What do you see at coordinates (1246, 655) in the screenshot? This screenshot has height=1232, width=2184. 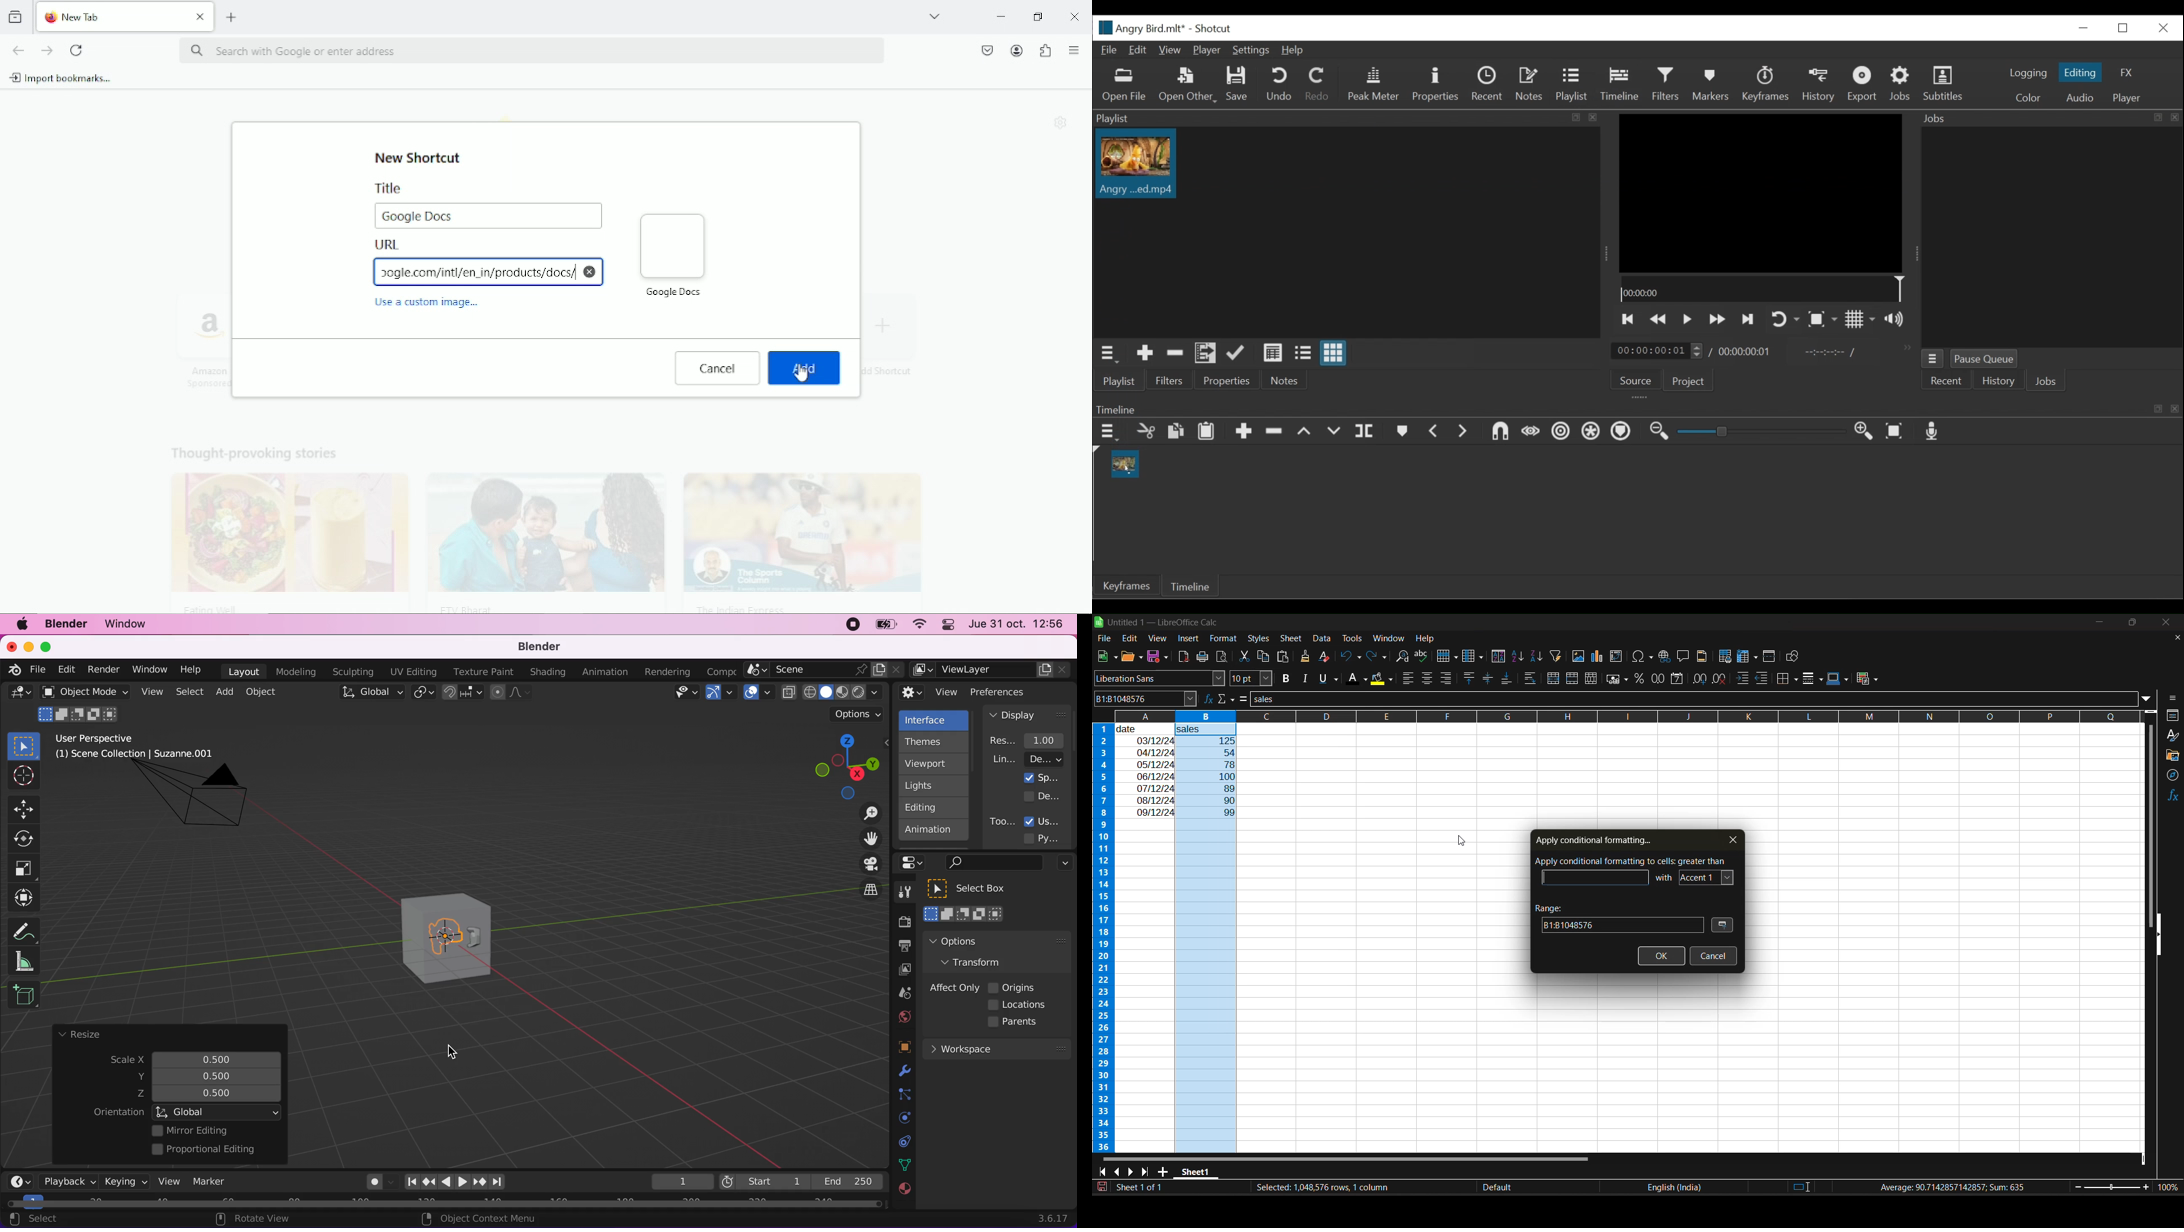 I see `cut` at bounding box center [1246, 655].